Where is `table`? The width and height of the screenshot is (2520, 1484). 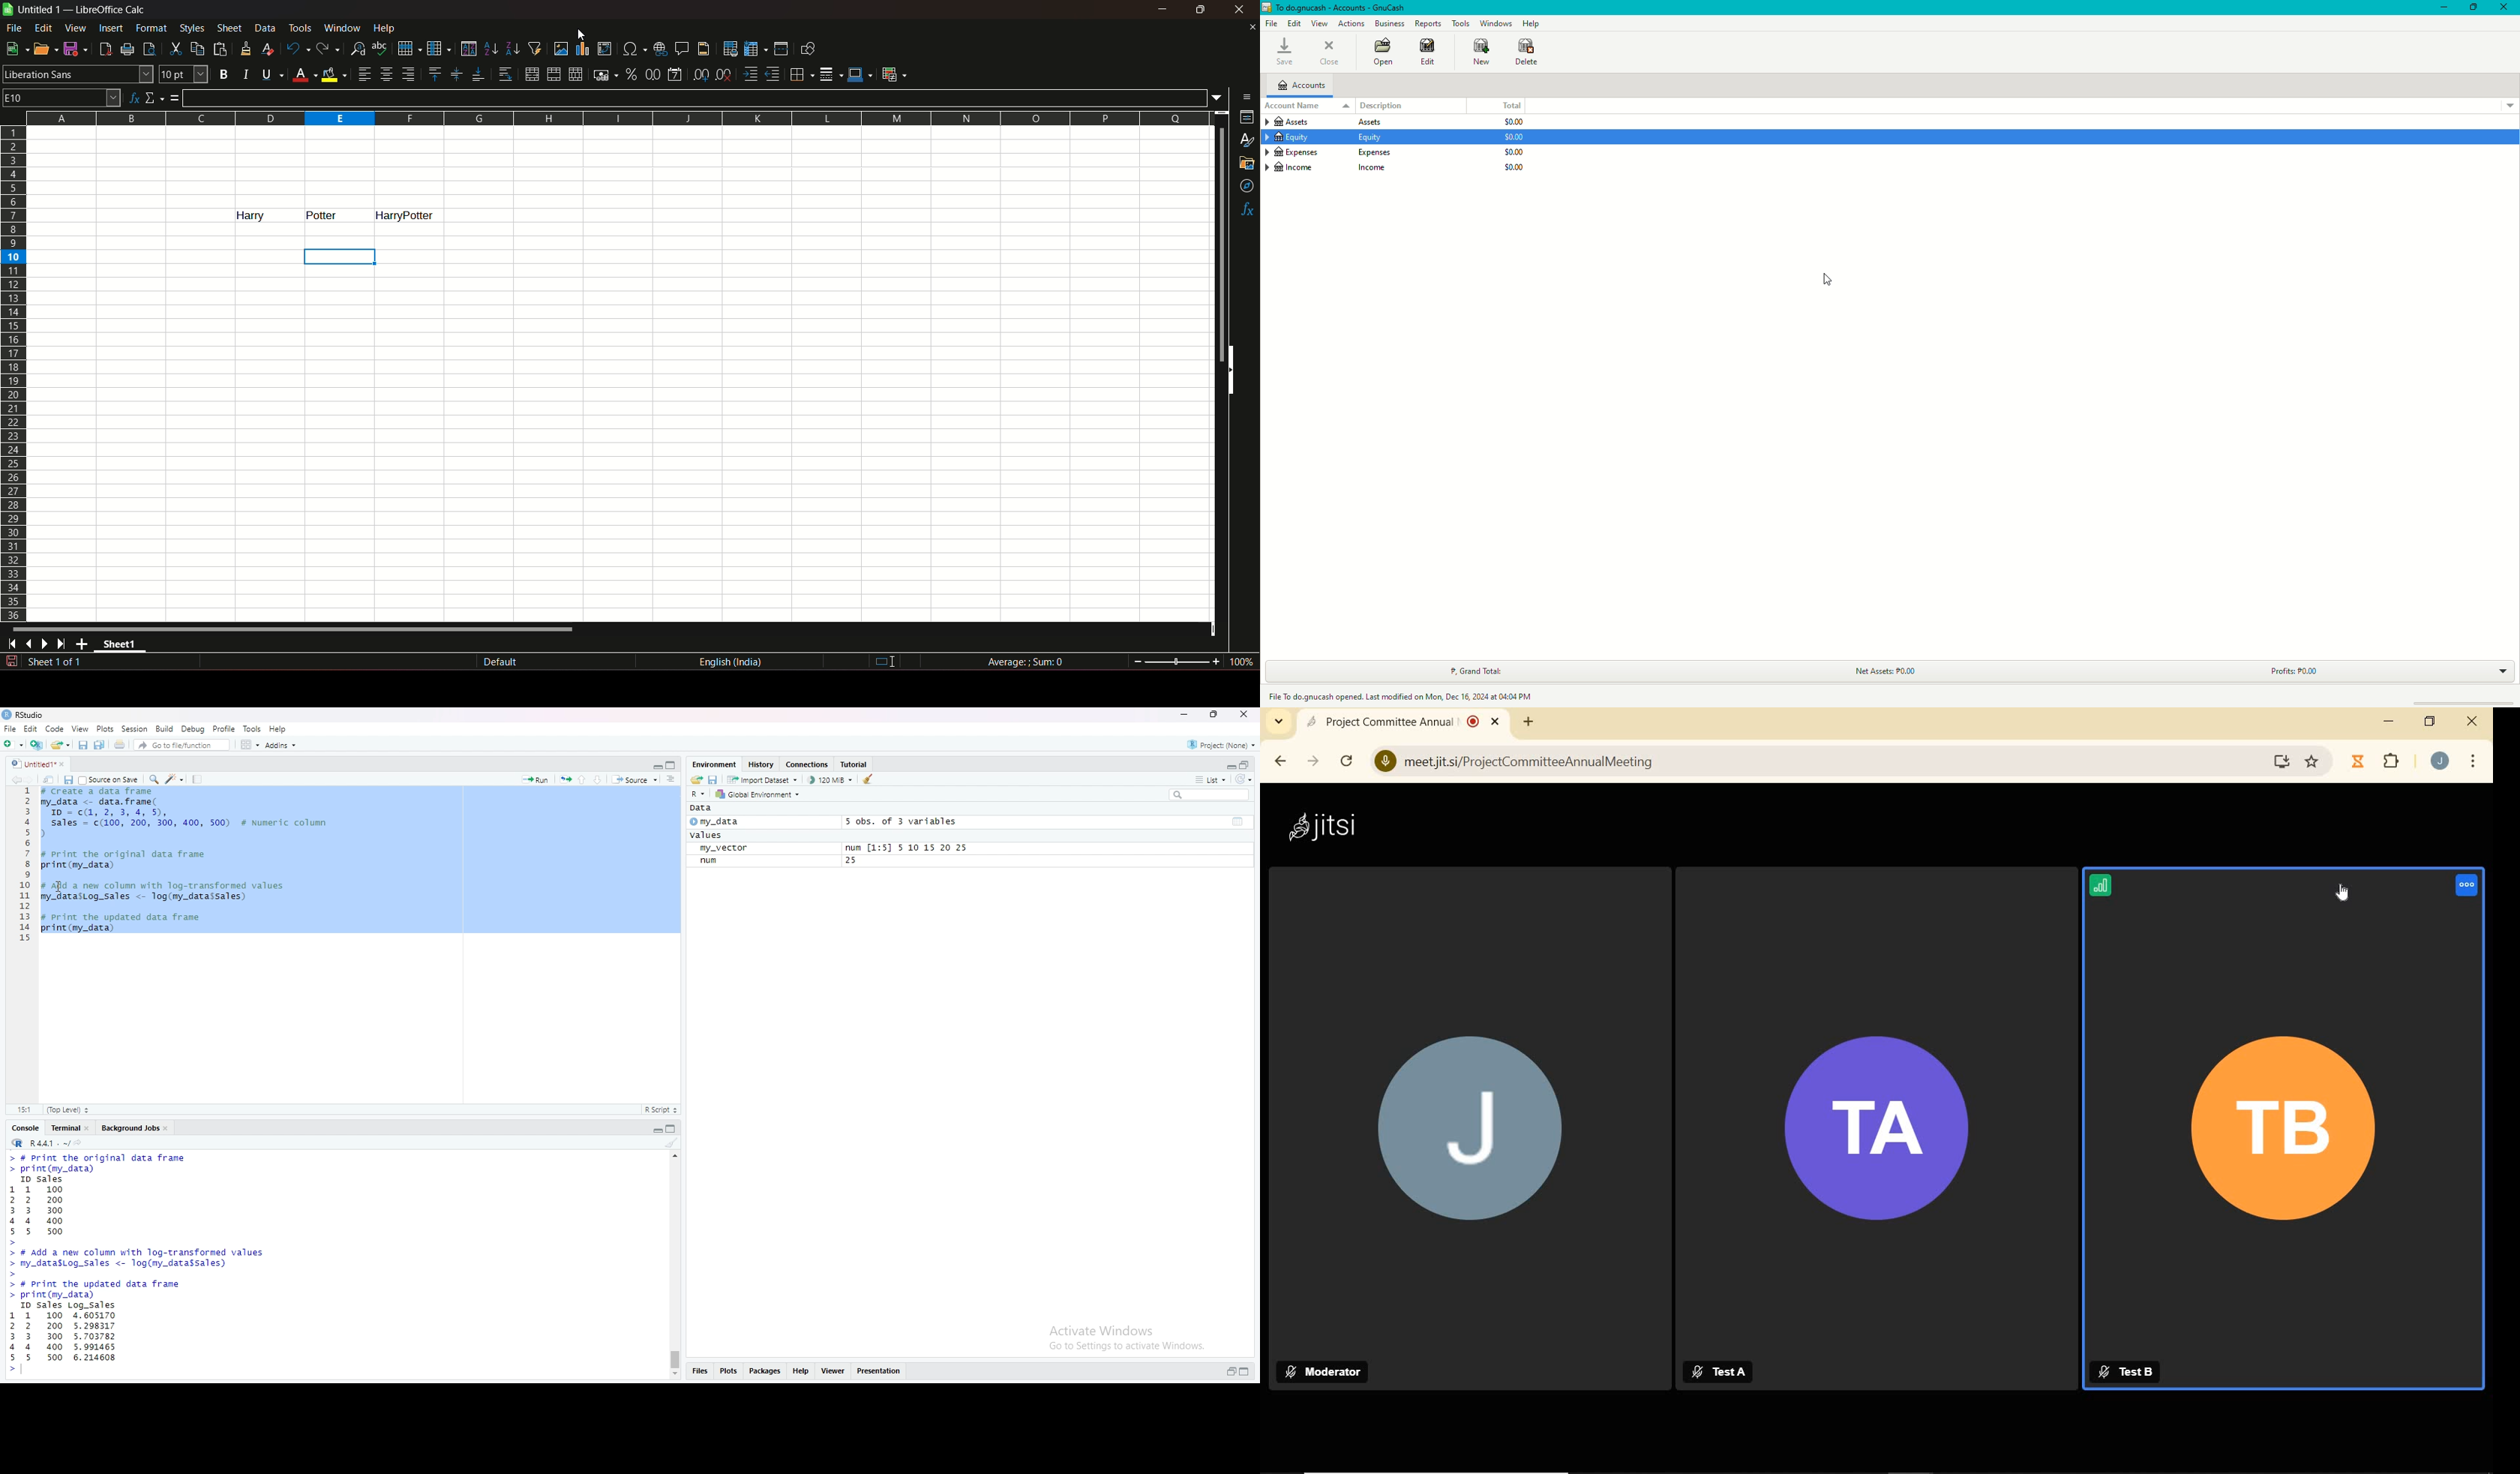 table is located at coordinates (1238, 821).